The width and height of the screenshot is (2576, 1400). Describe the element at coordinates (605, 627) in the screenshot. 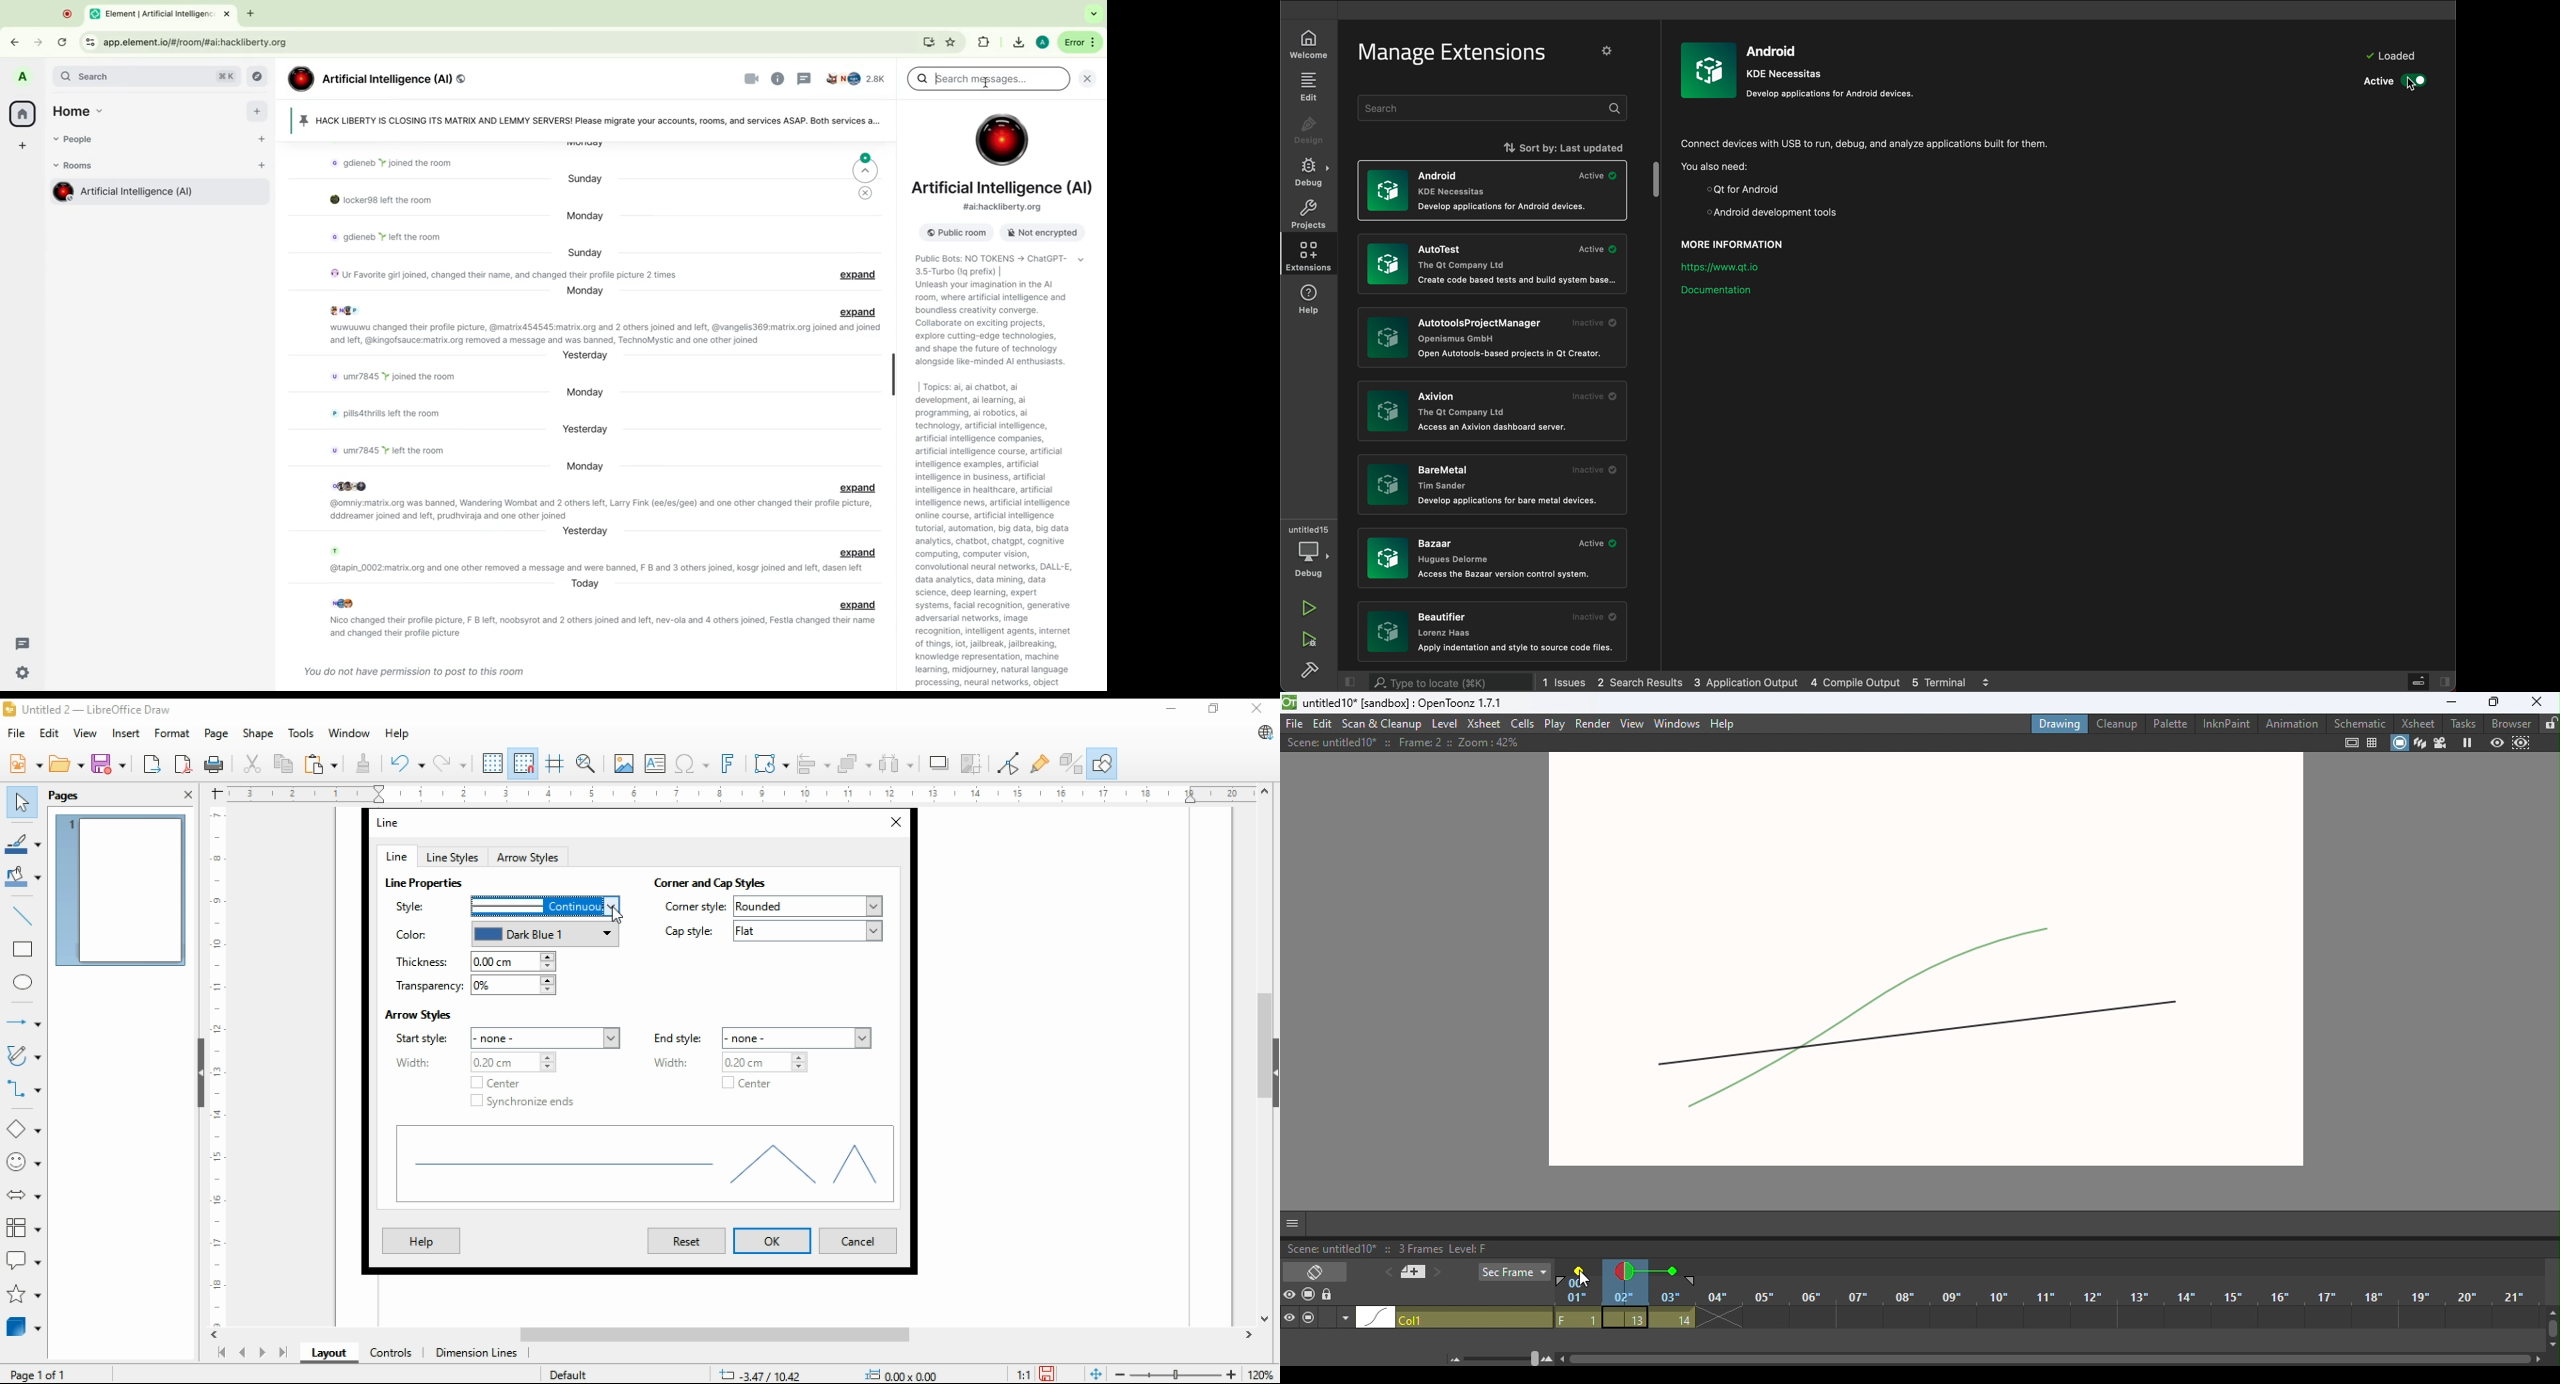

I see `message` at that location.